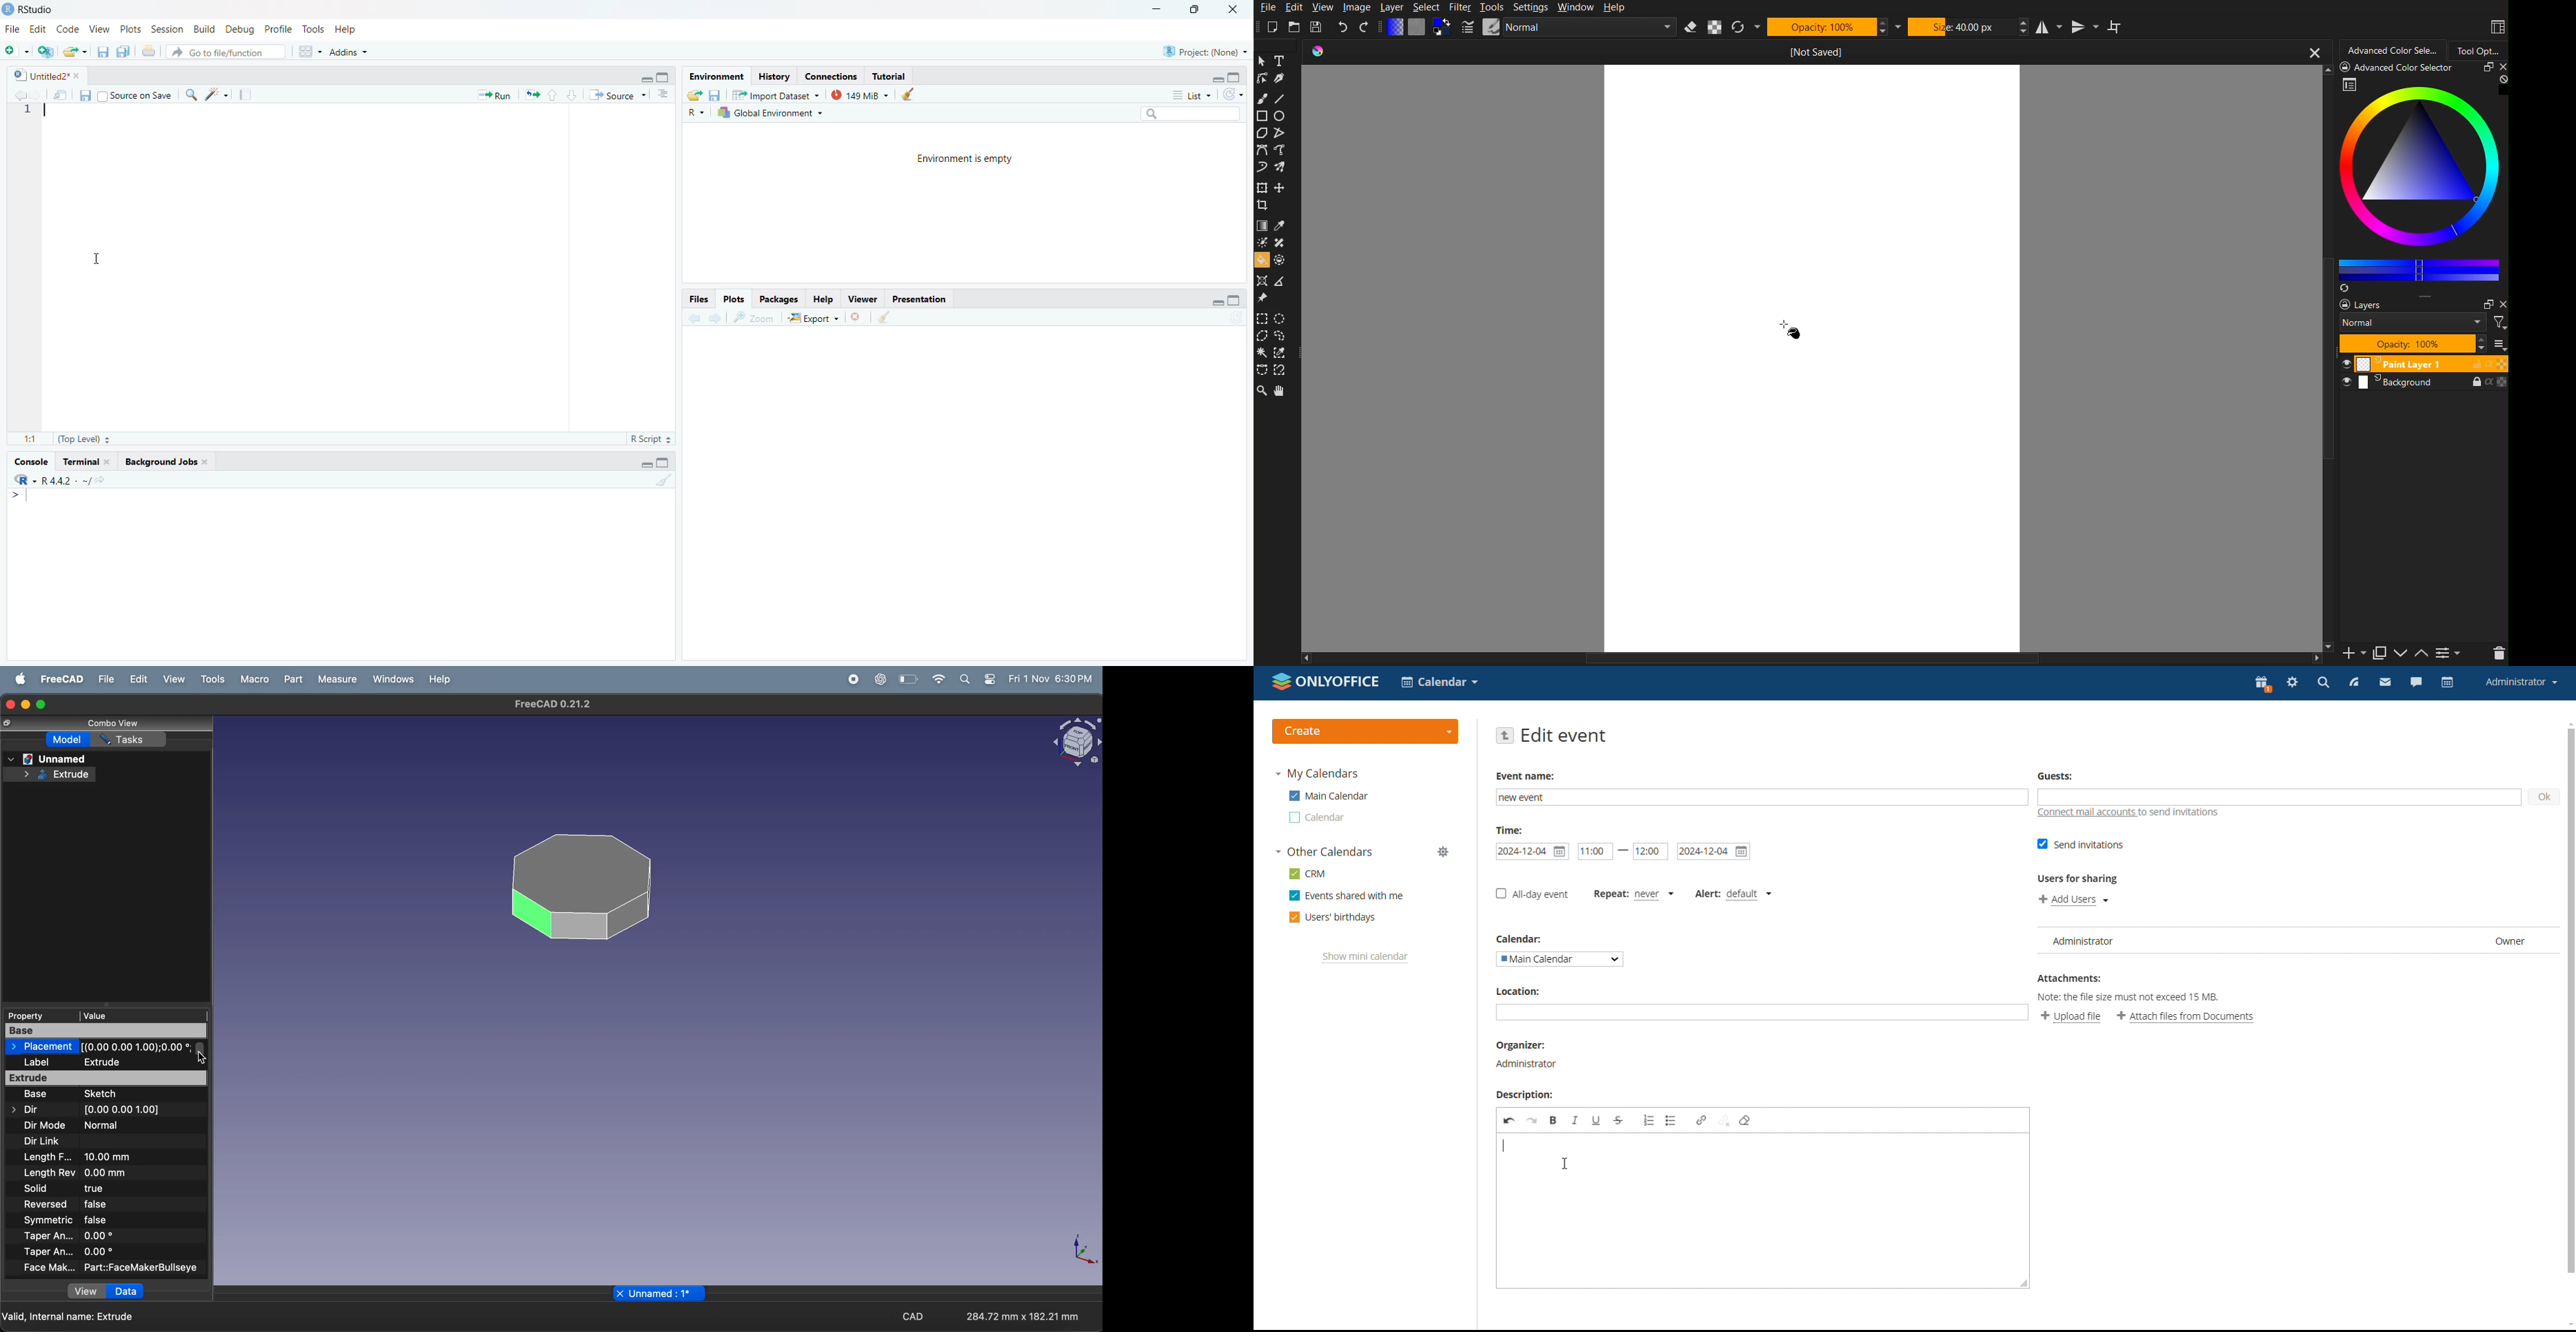 The image size is (2576, 1344). I want to click on File, so click(10, 31).